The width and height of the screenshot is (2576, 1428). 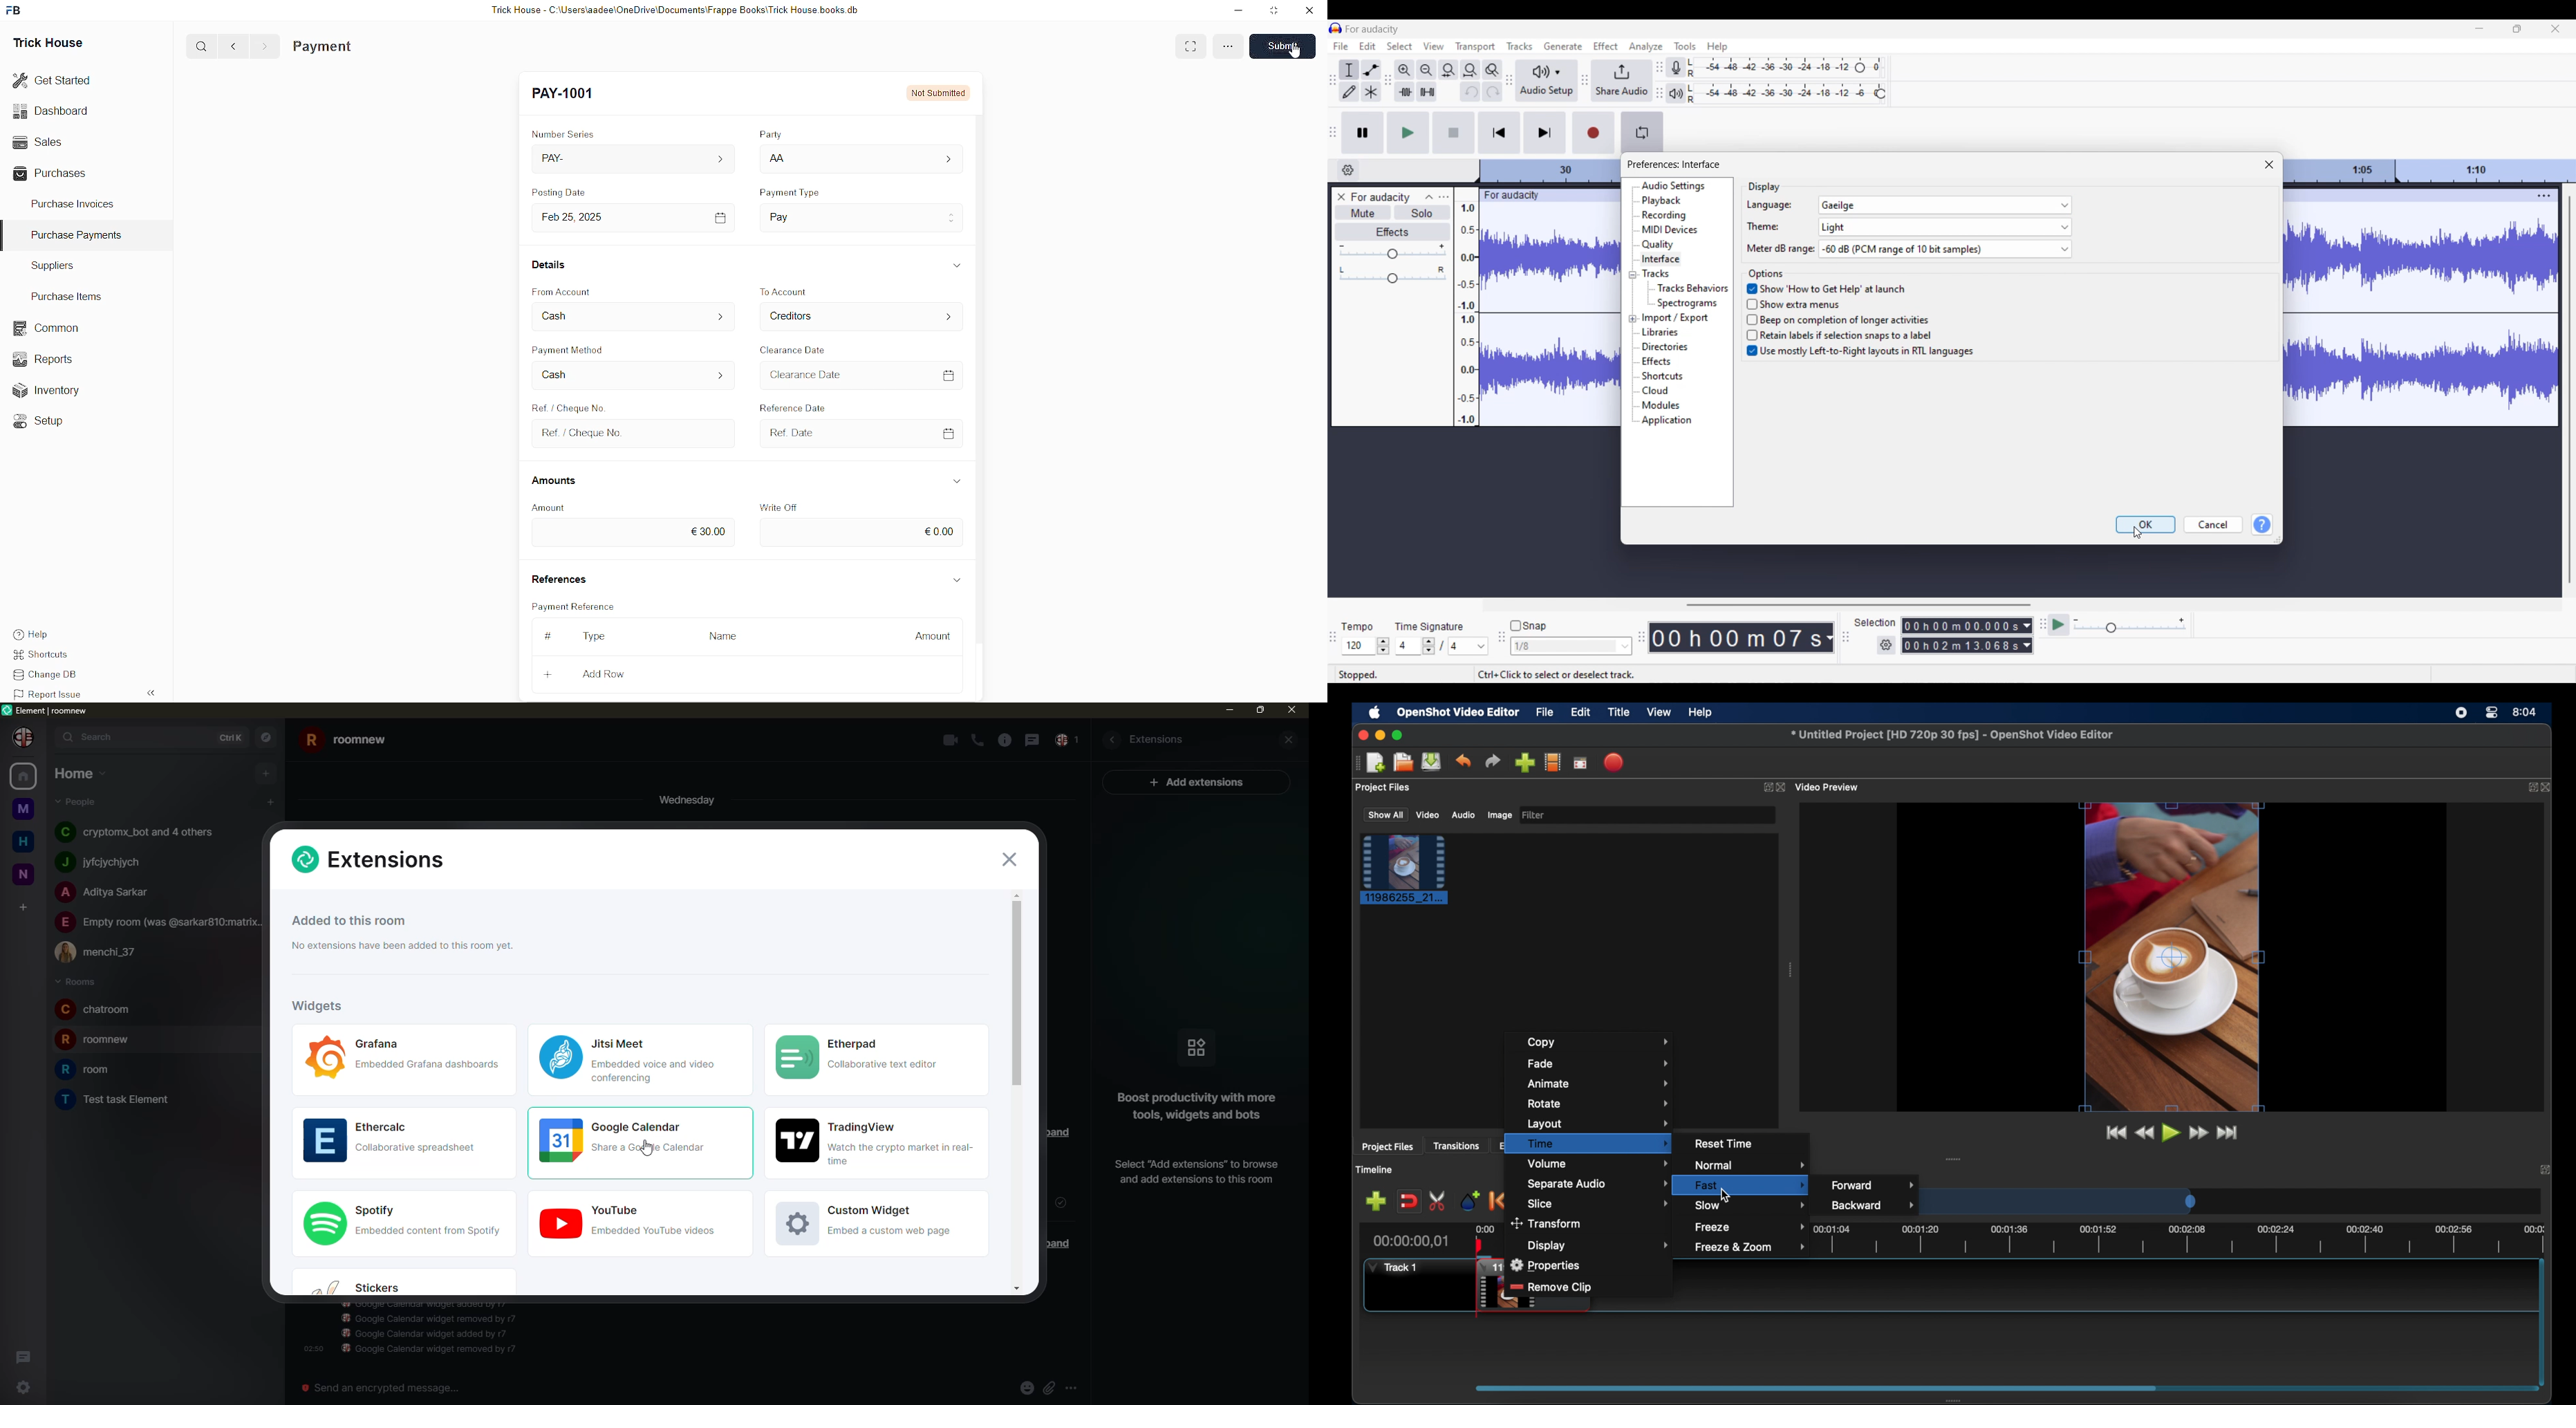 I want to click on open project, so click(x=1403, y=762).